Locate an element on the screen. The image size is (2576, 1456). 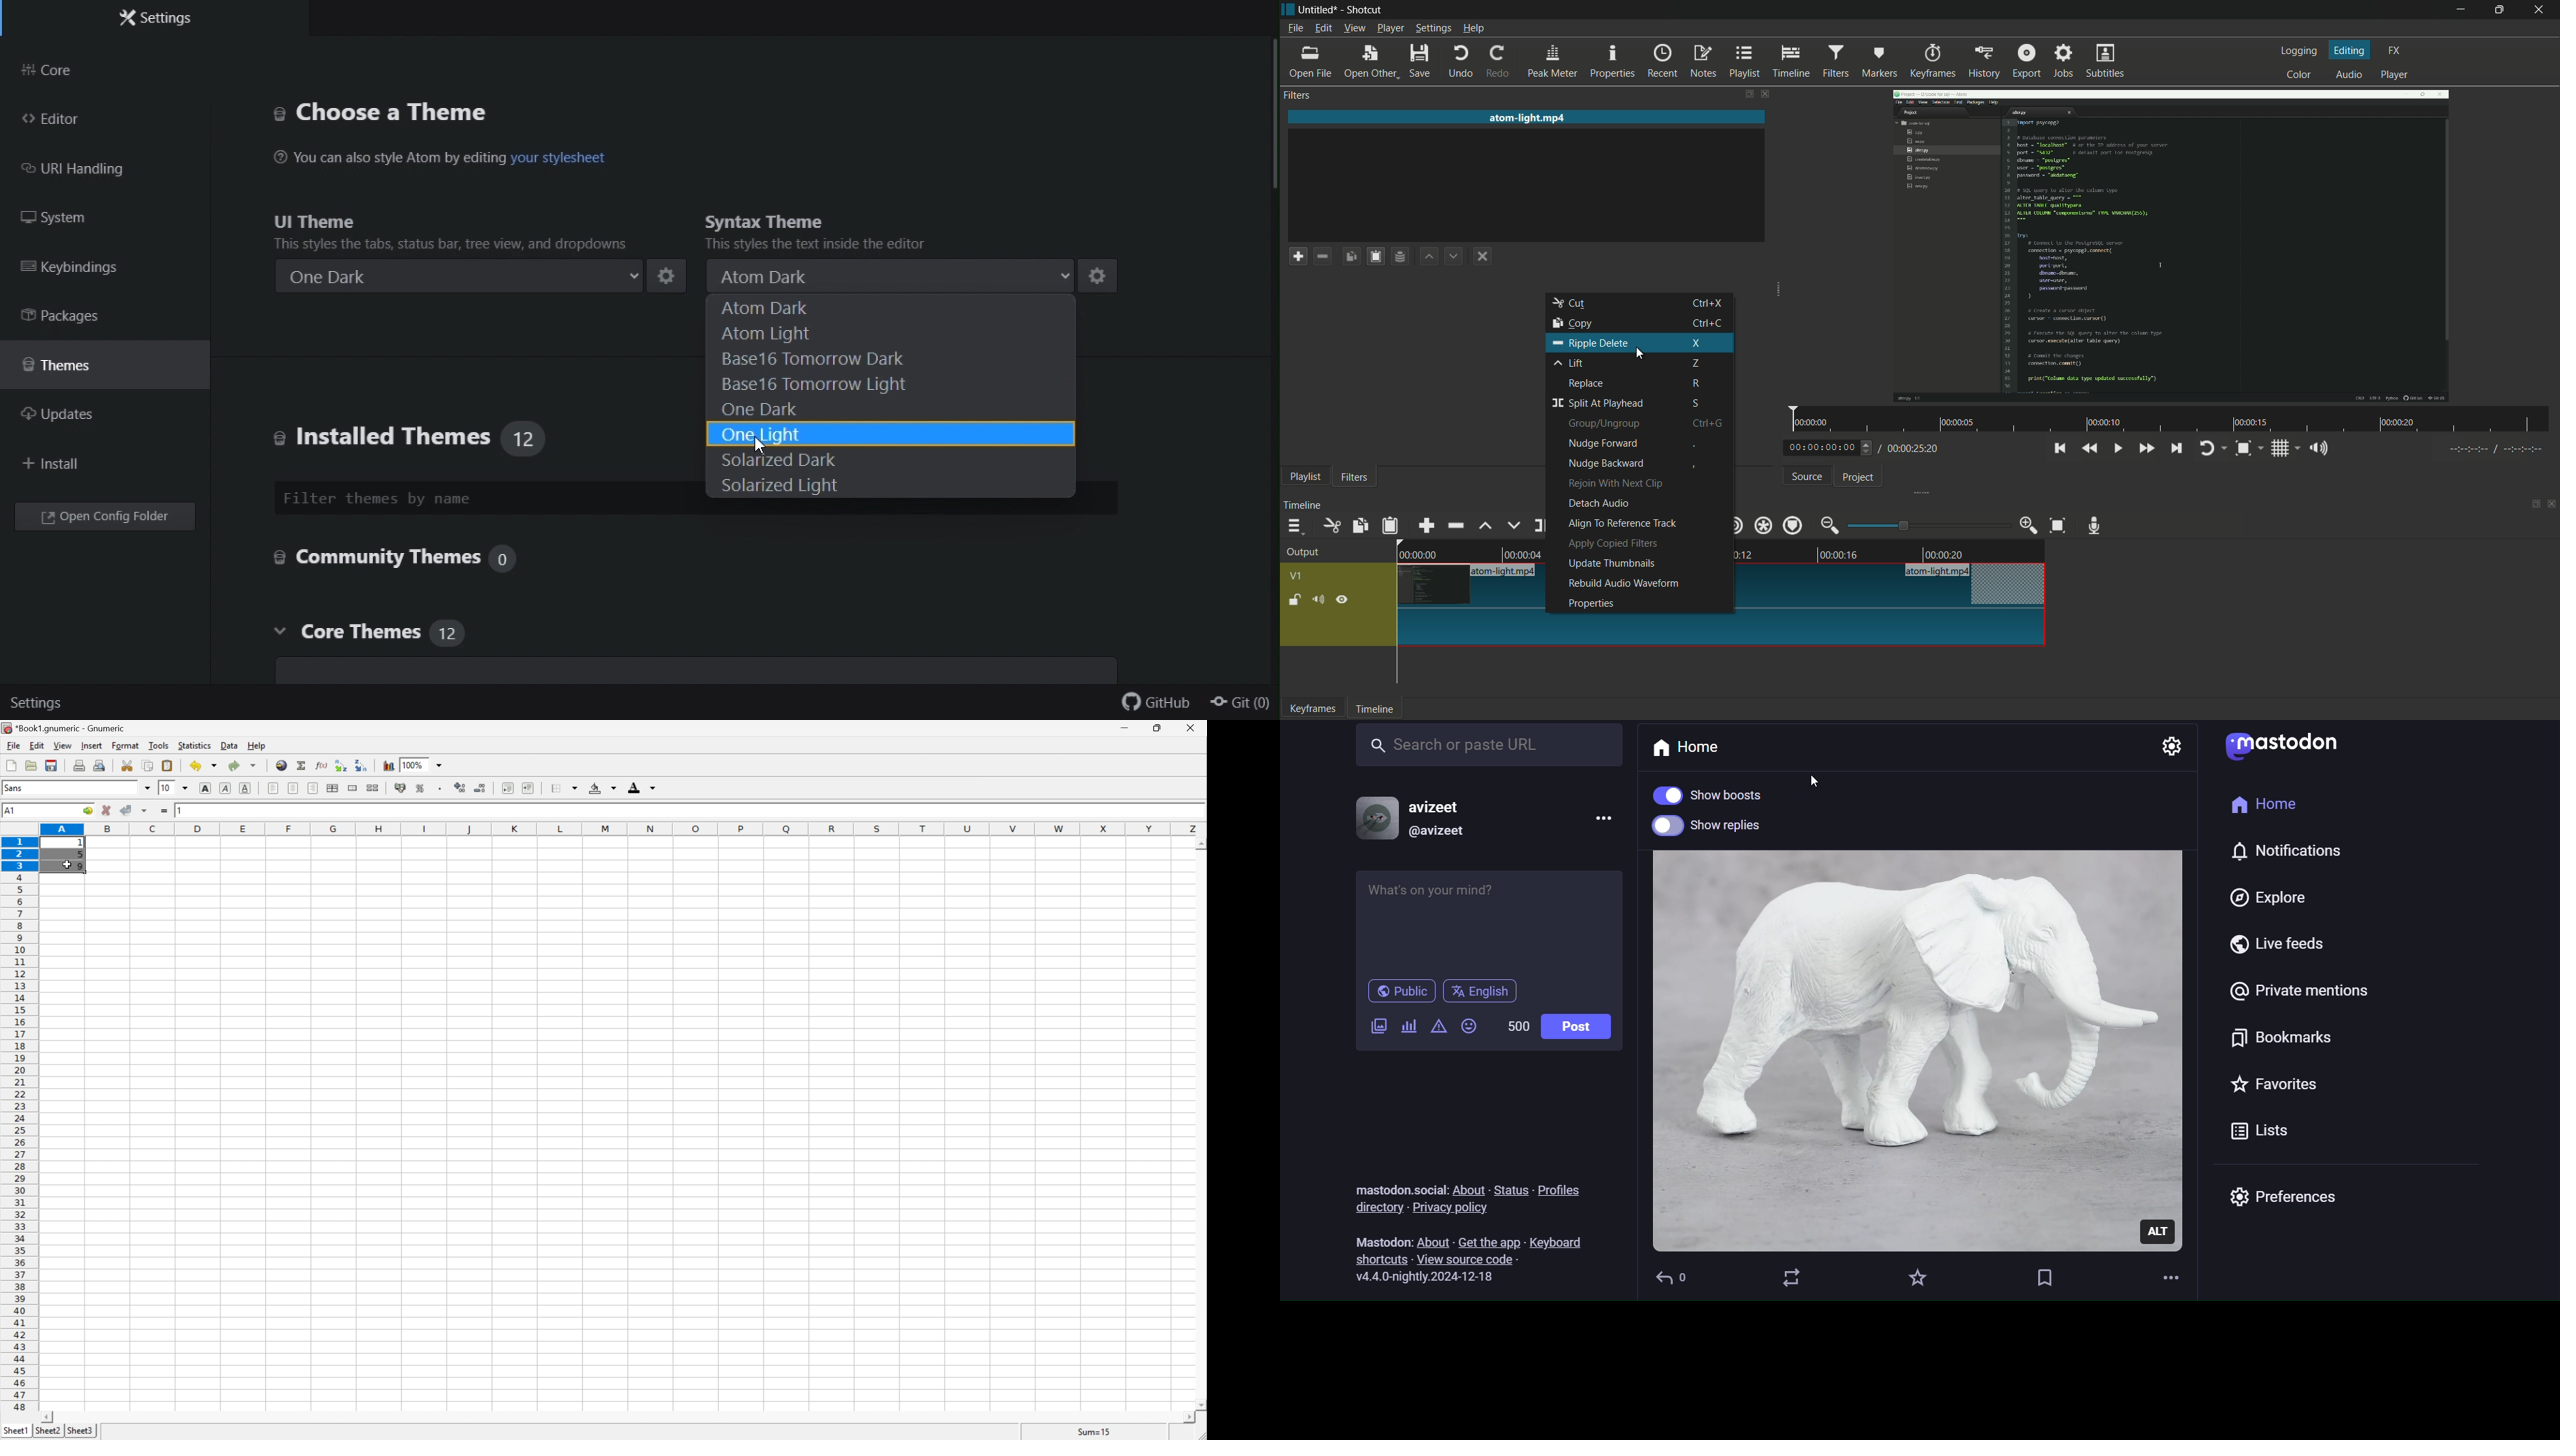
about is located at coordinates (1431, 1241).